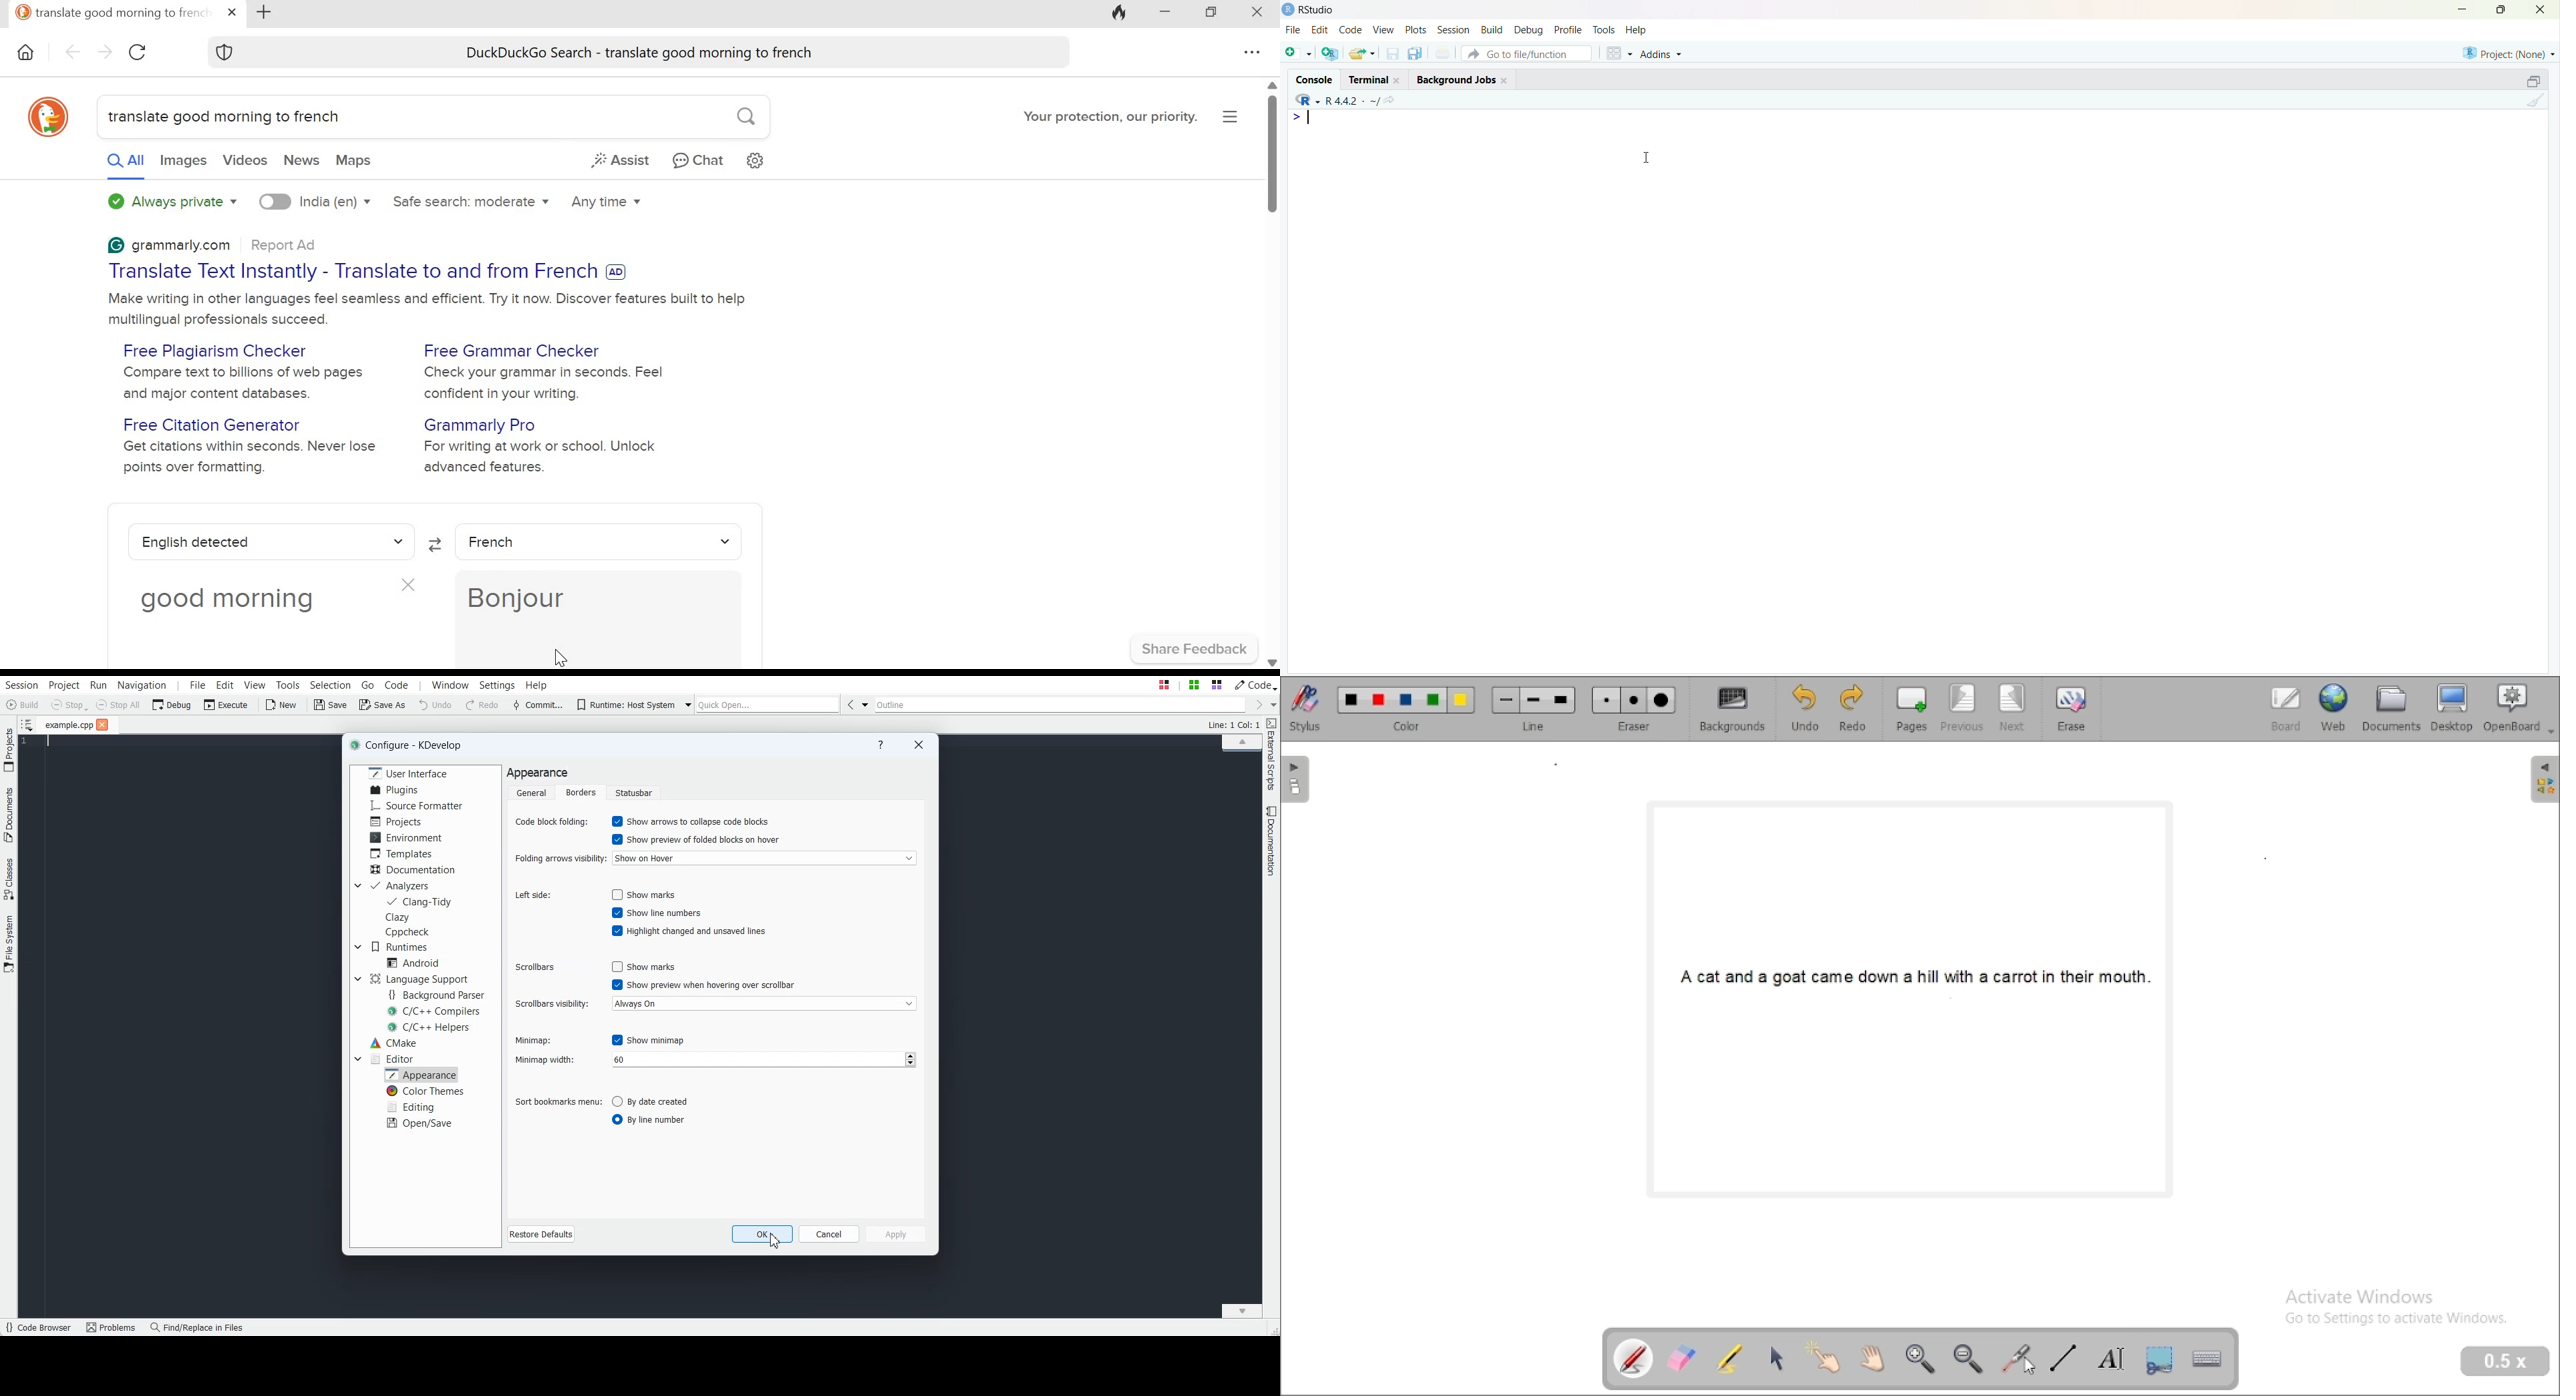 This screenshot has height=1400, width=2576. Describe the element at coordinates (1192, 649) in the screenshot. I see `Share Feedback` at that location.